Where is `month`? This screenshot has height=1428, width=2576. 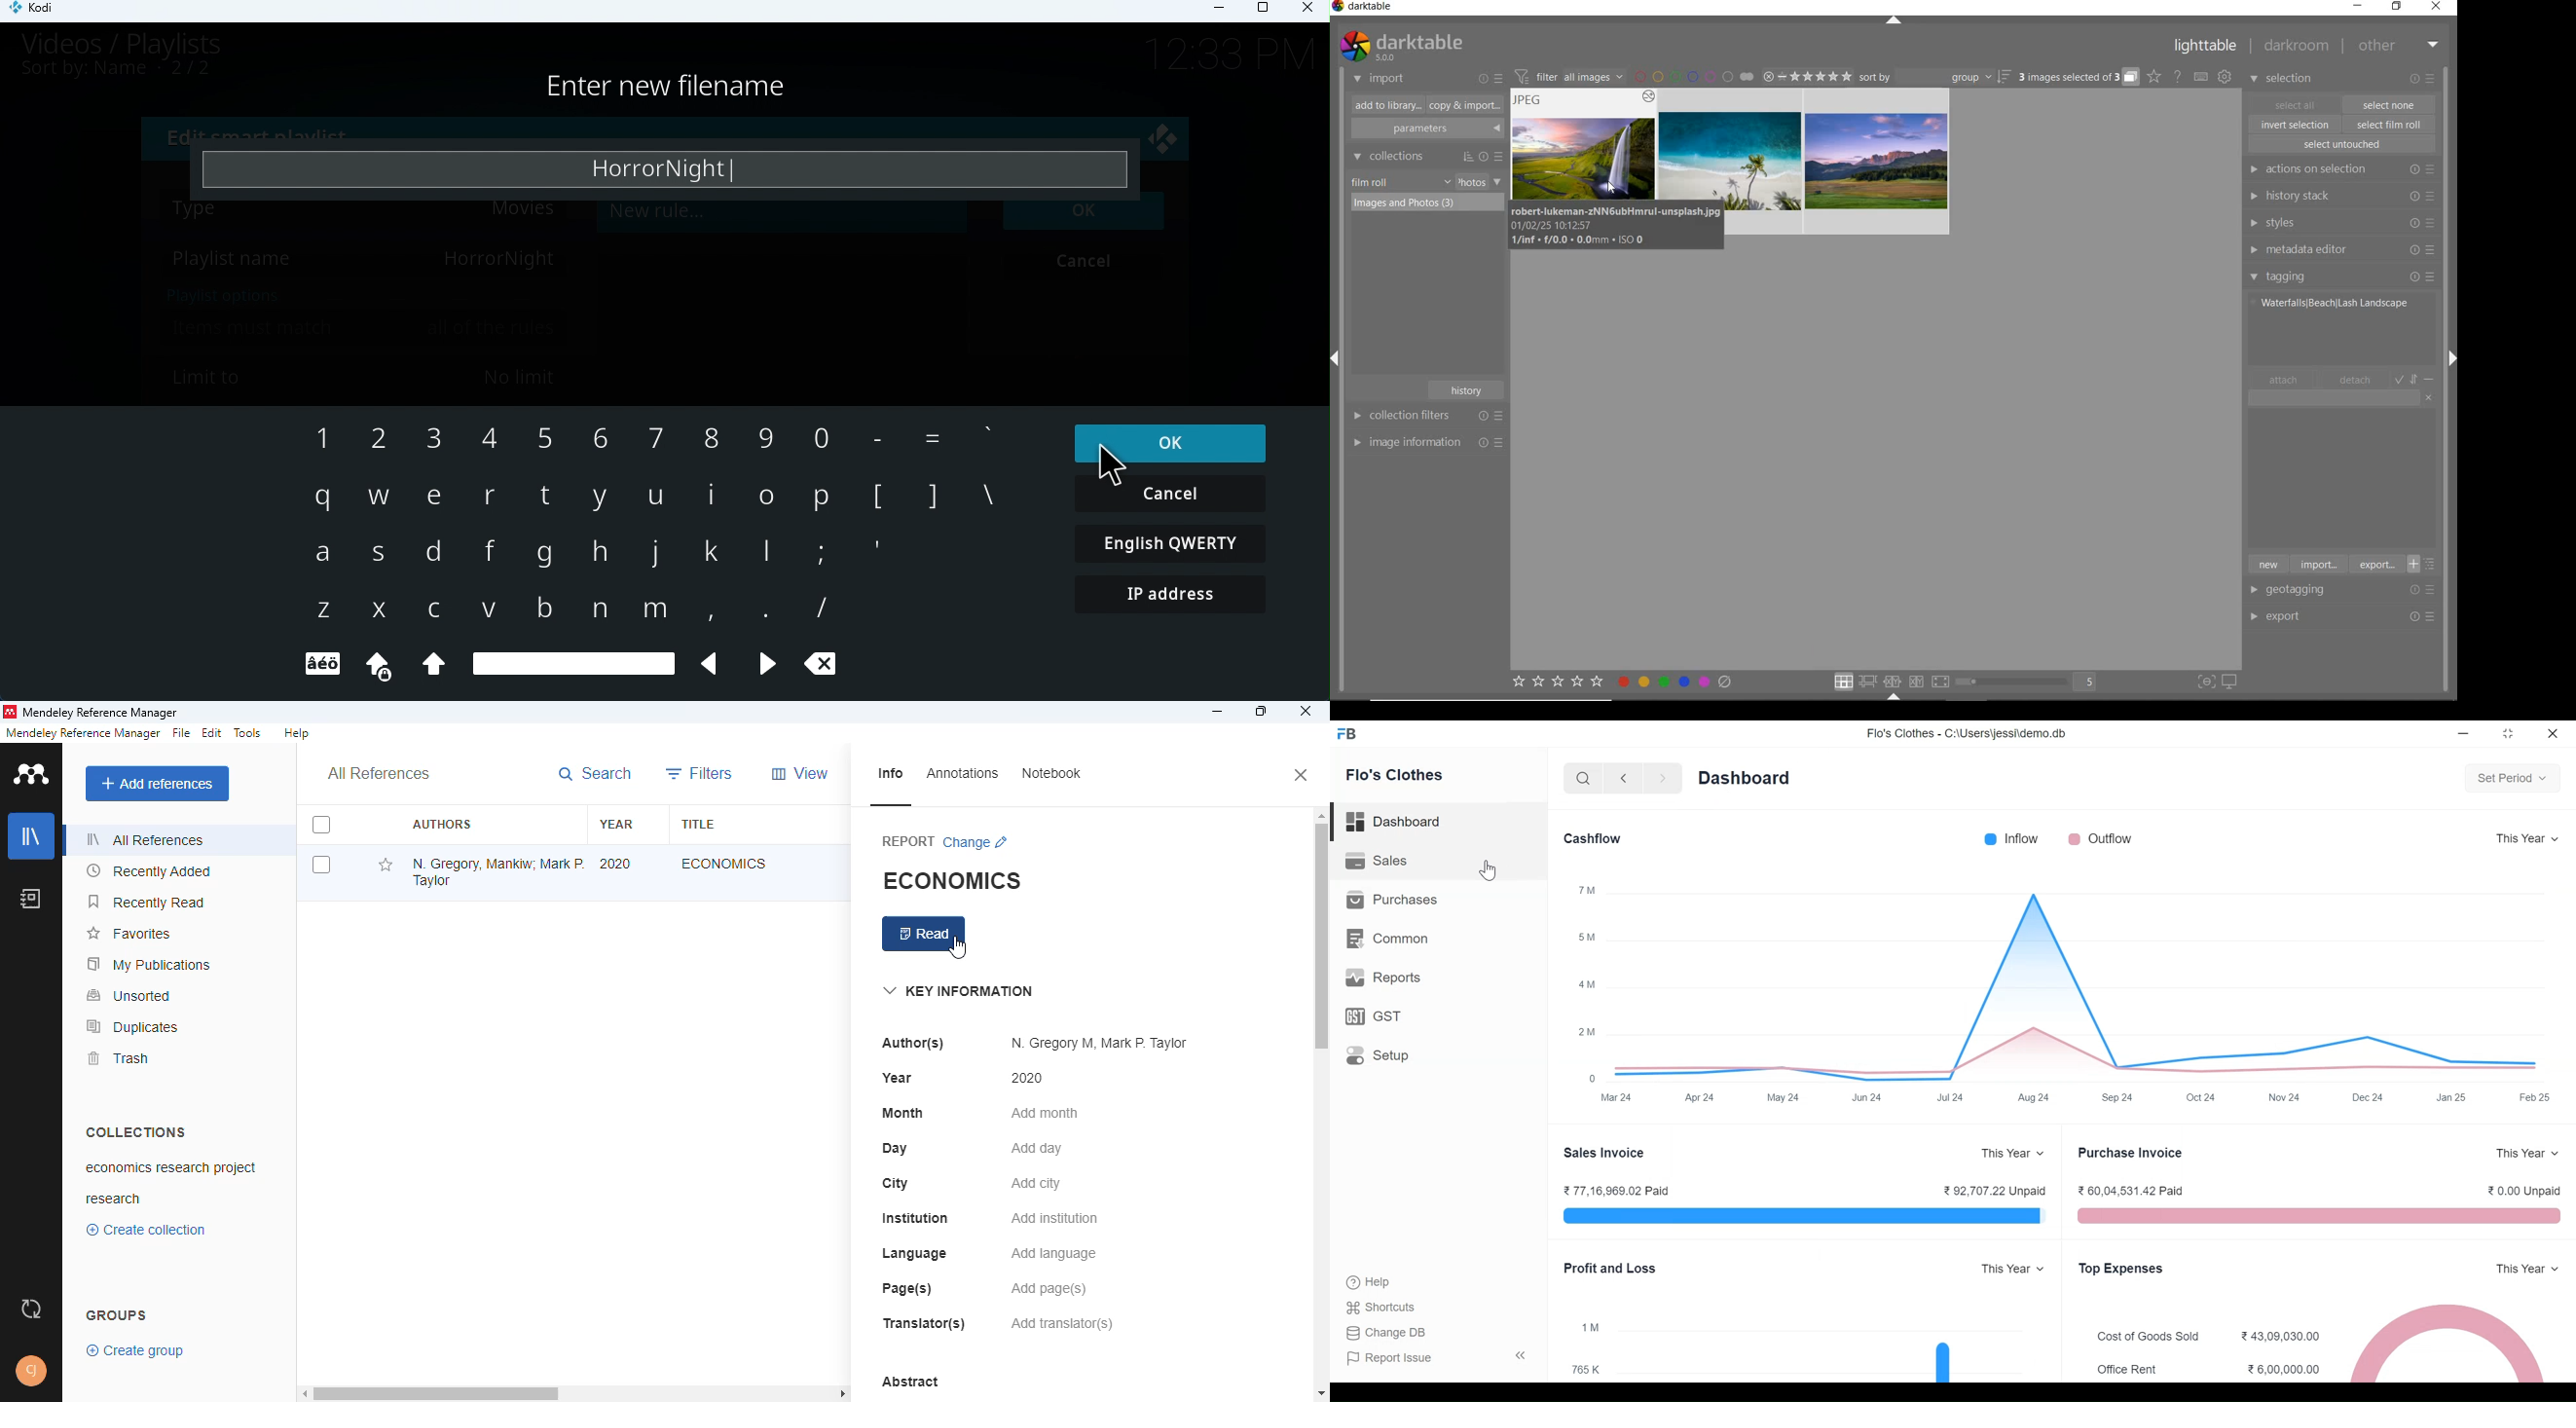 month is located at coordinates (903, 1112).